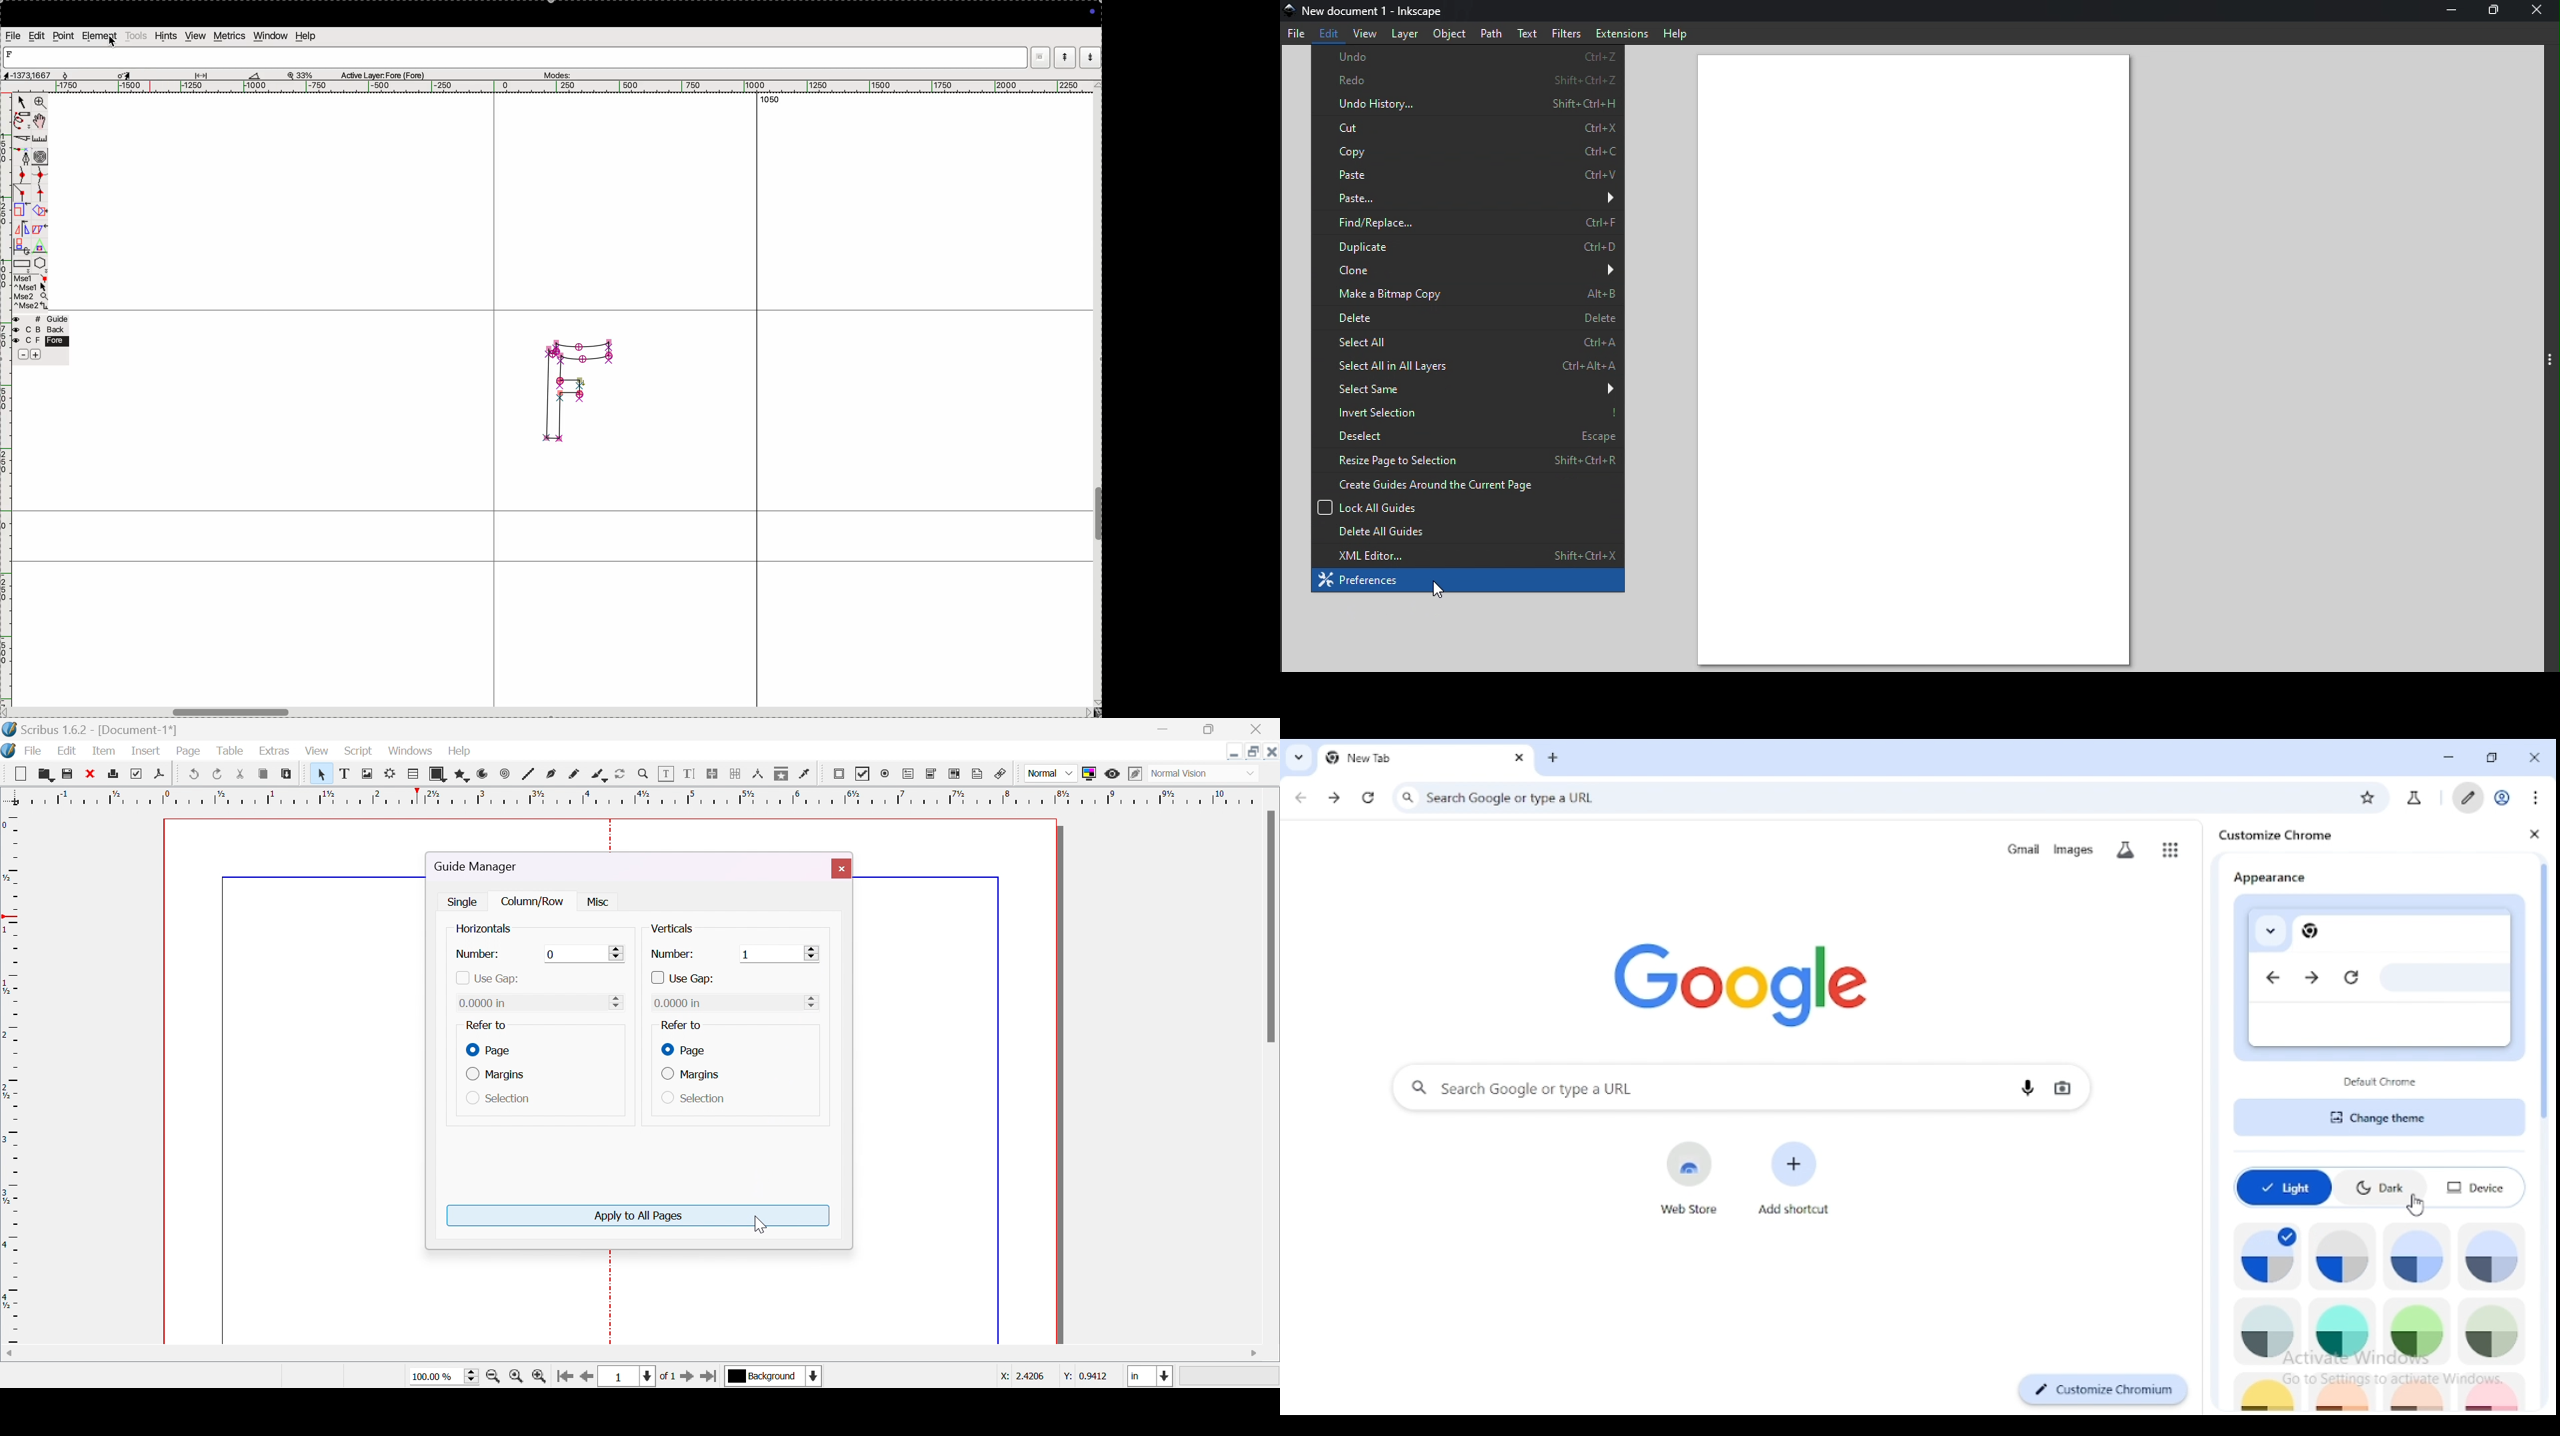 The image size is (2576, 1456). Describe the element at coordinates (481, 867) in the screenshot. I see `guide manager` at that location.